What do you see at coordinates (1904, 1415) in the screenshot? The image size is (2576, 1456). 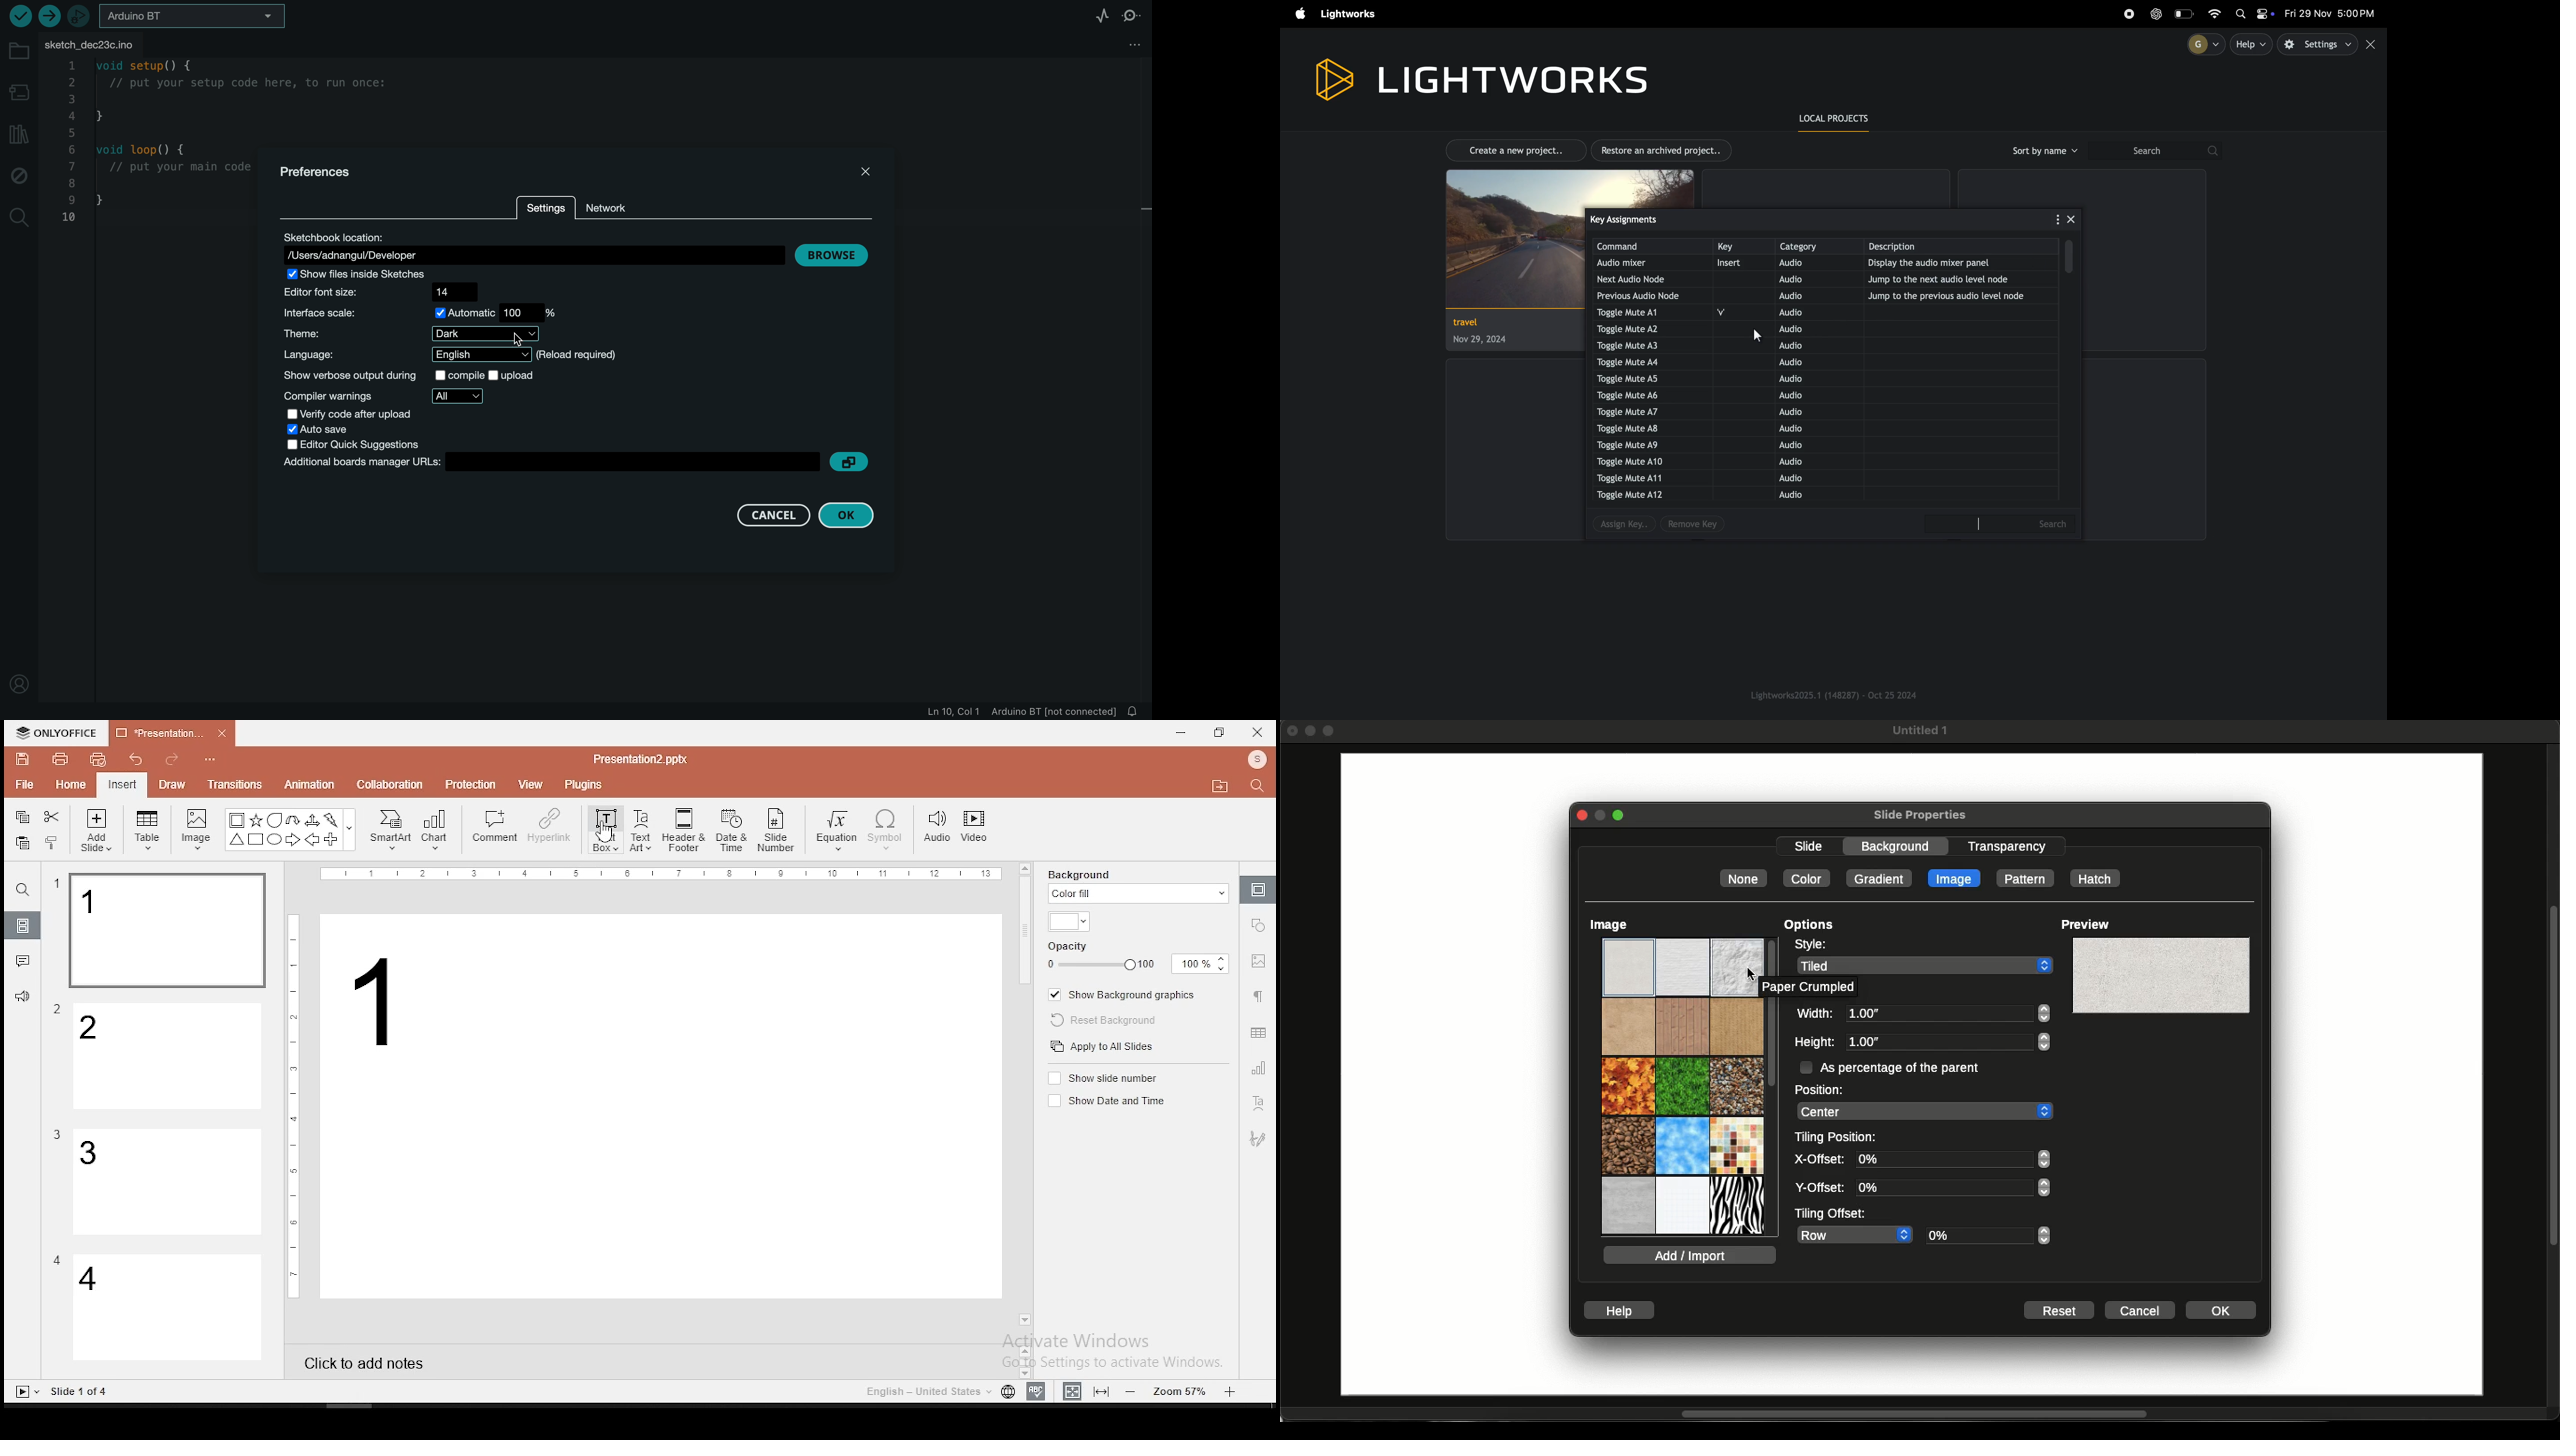 I see `Horizontal Scroll bar` at bounding box center [1904, 1415].